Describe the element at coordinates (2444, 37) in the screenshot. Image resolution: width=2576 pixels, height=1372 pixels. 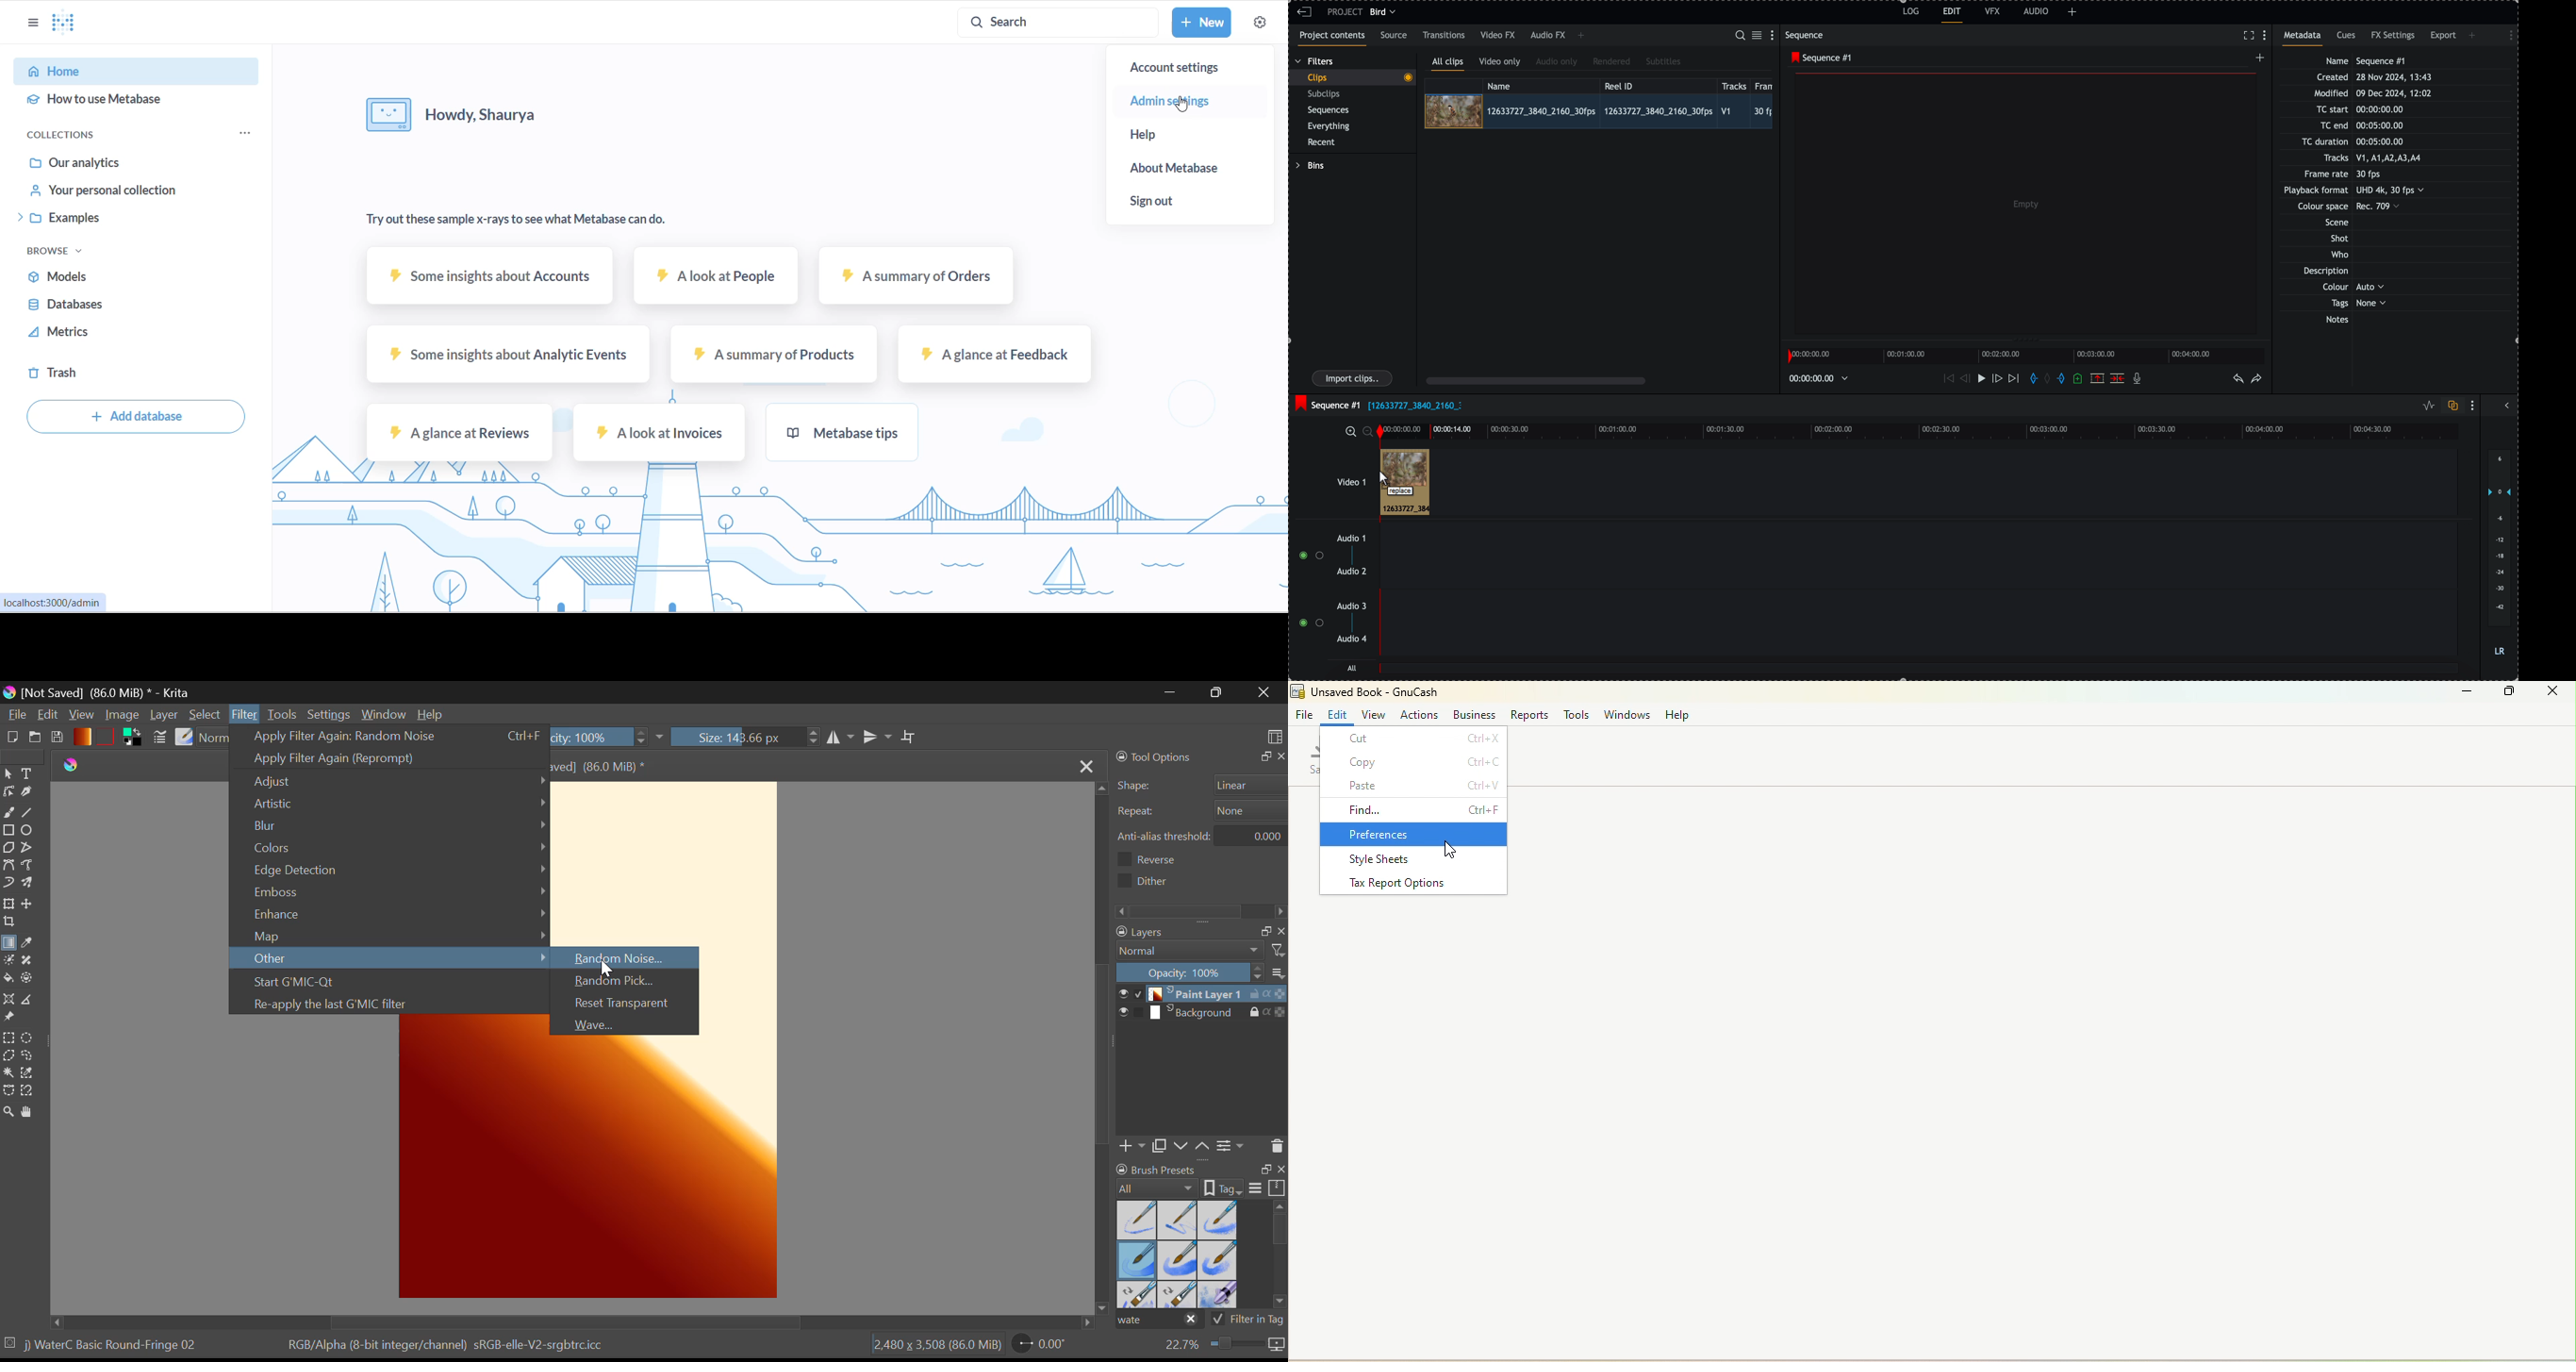
I see `export` at that location.